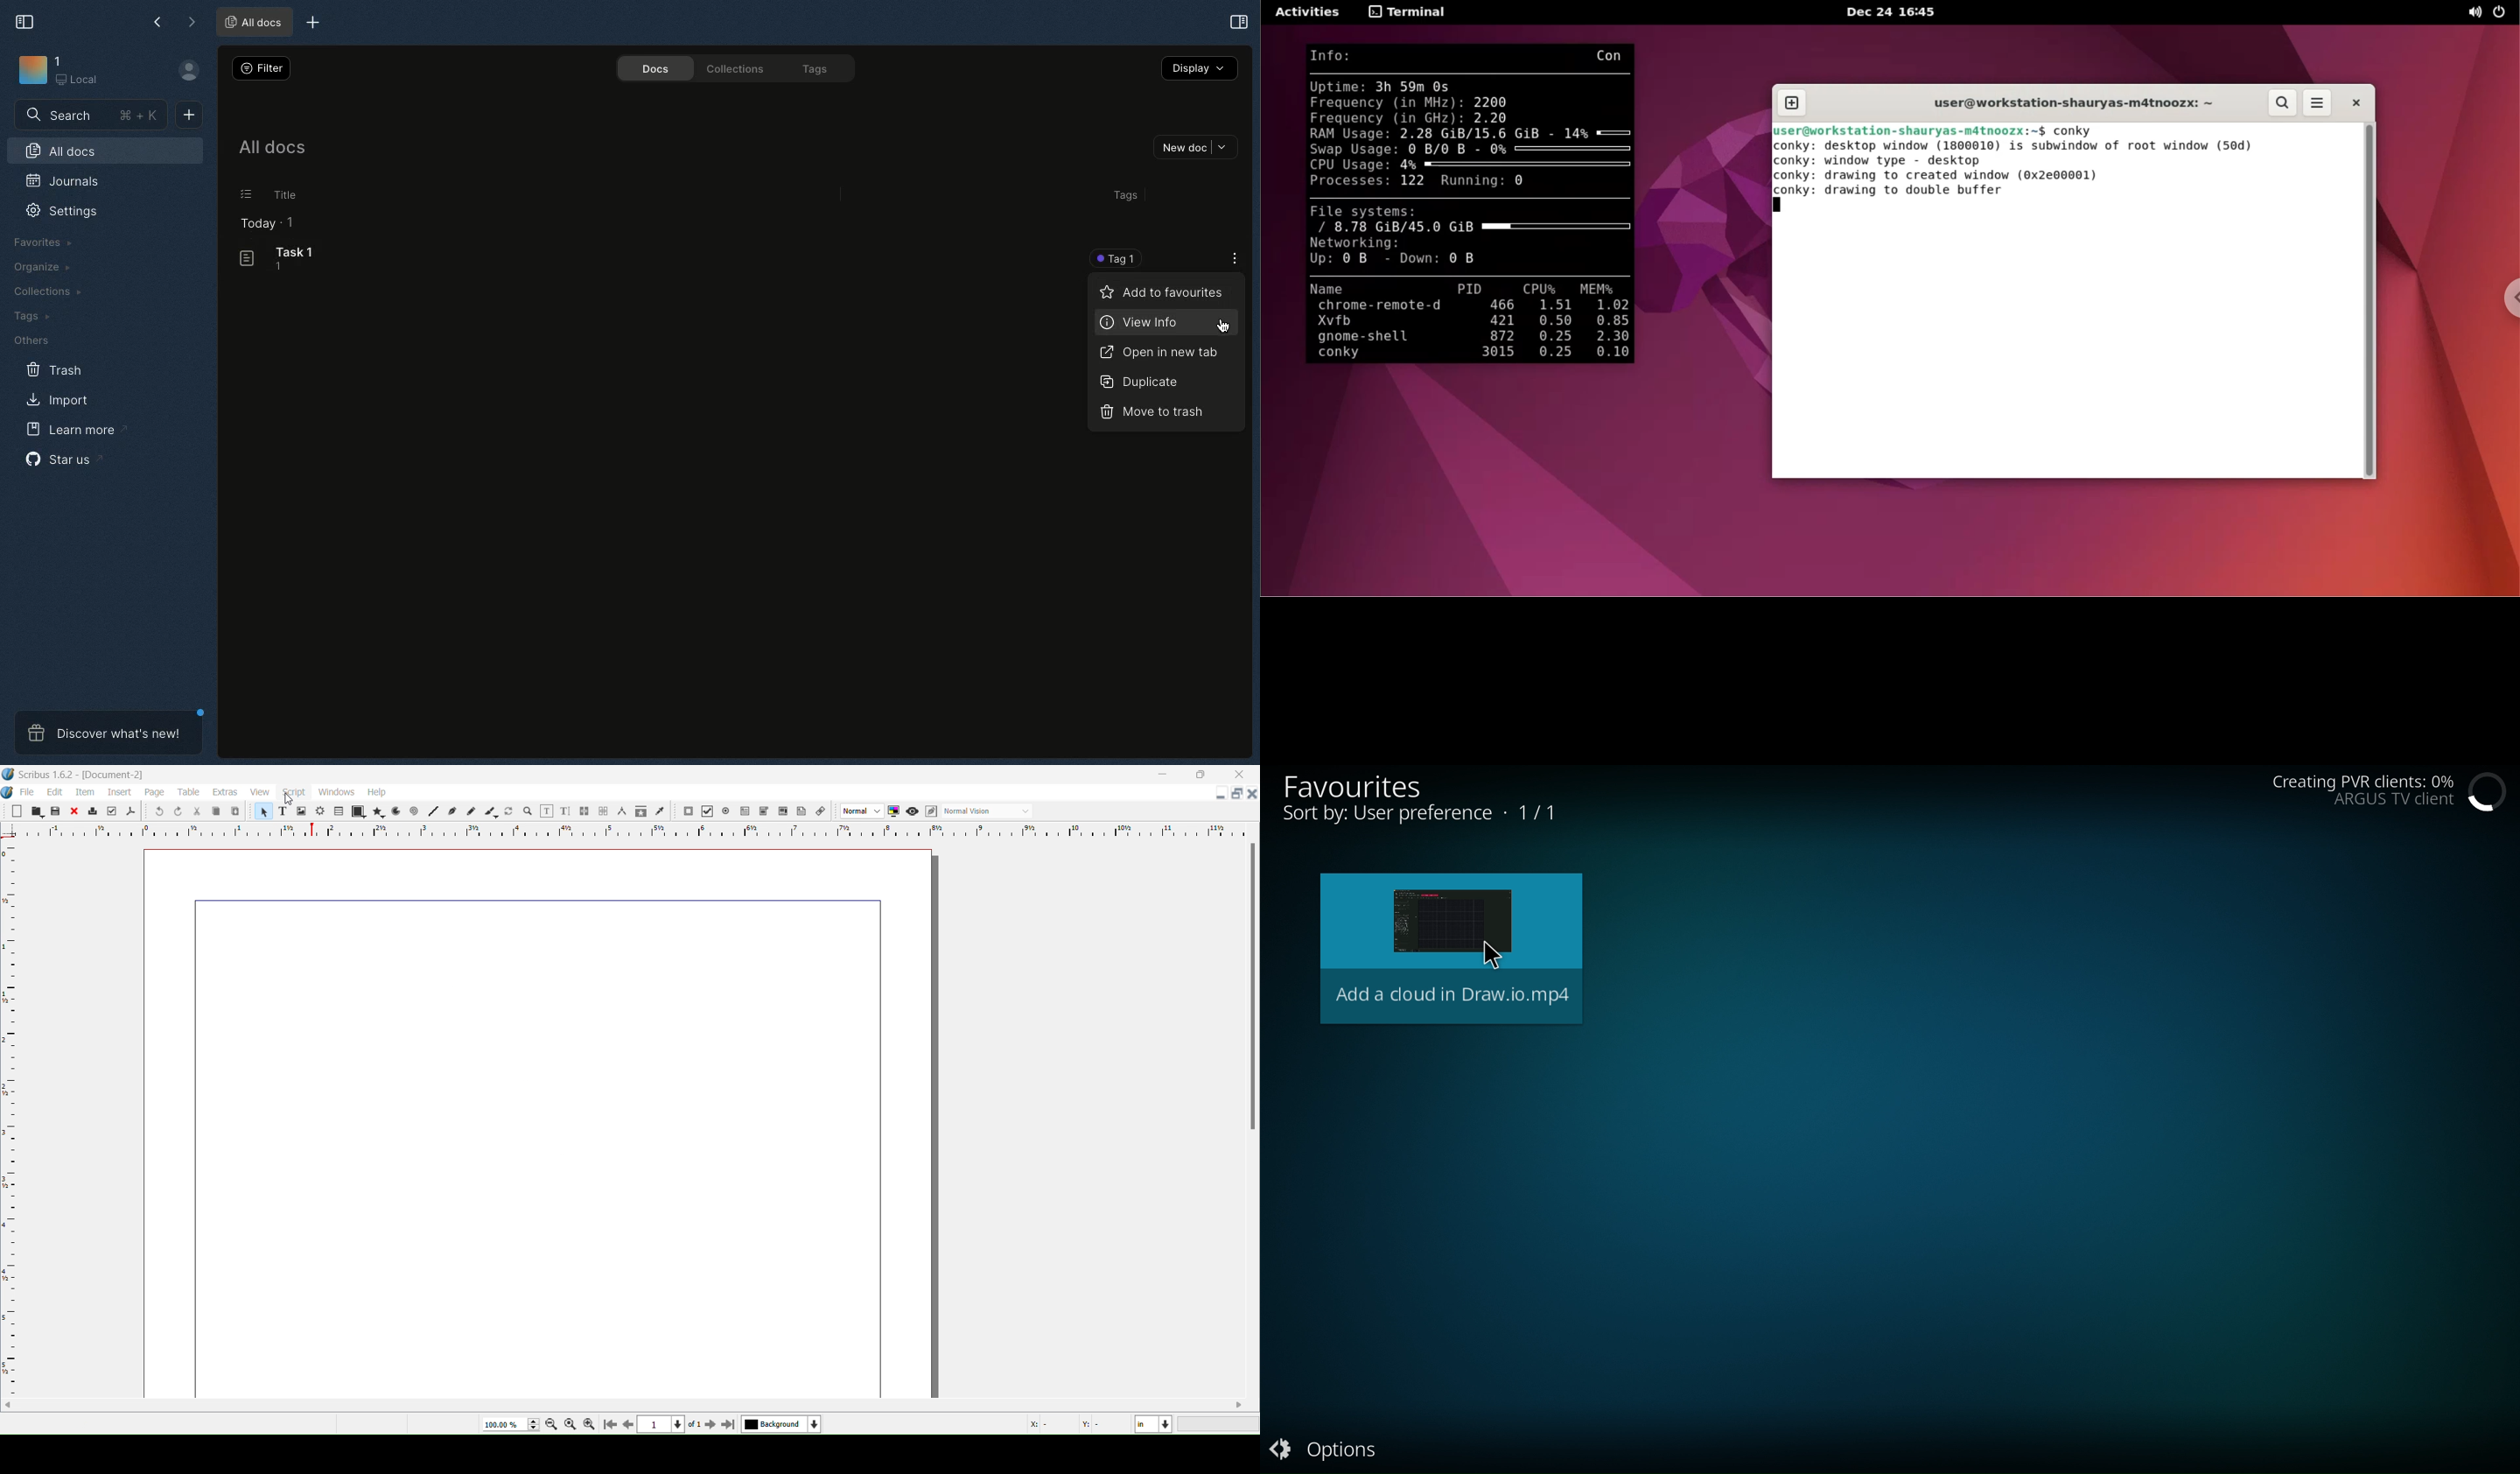 This screenshot has height=1484, width=2520. Describe the element at coordinates (565, 811) in the screenshot. I see `Edit Text with Story Editor` at that location.